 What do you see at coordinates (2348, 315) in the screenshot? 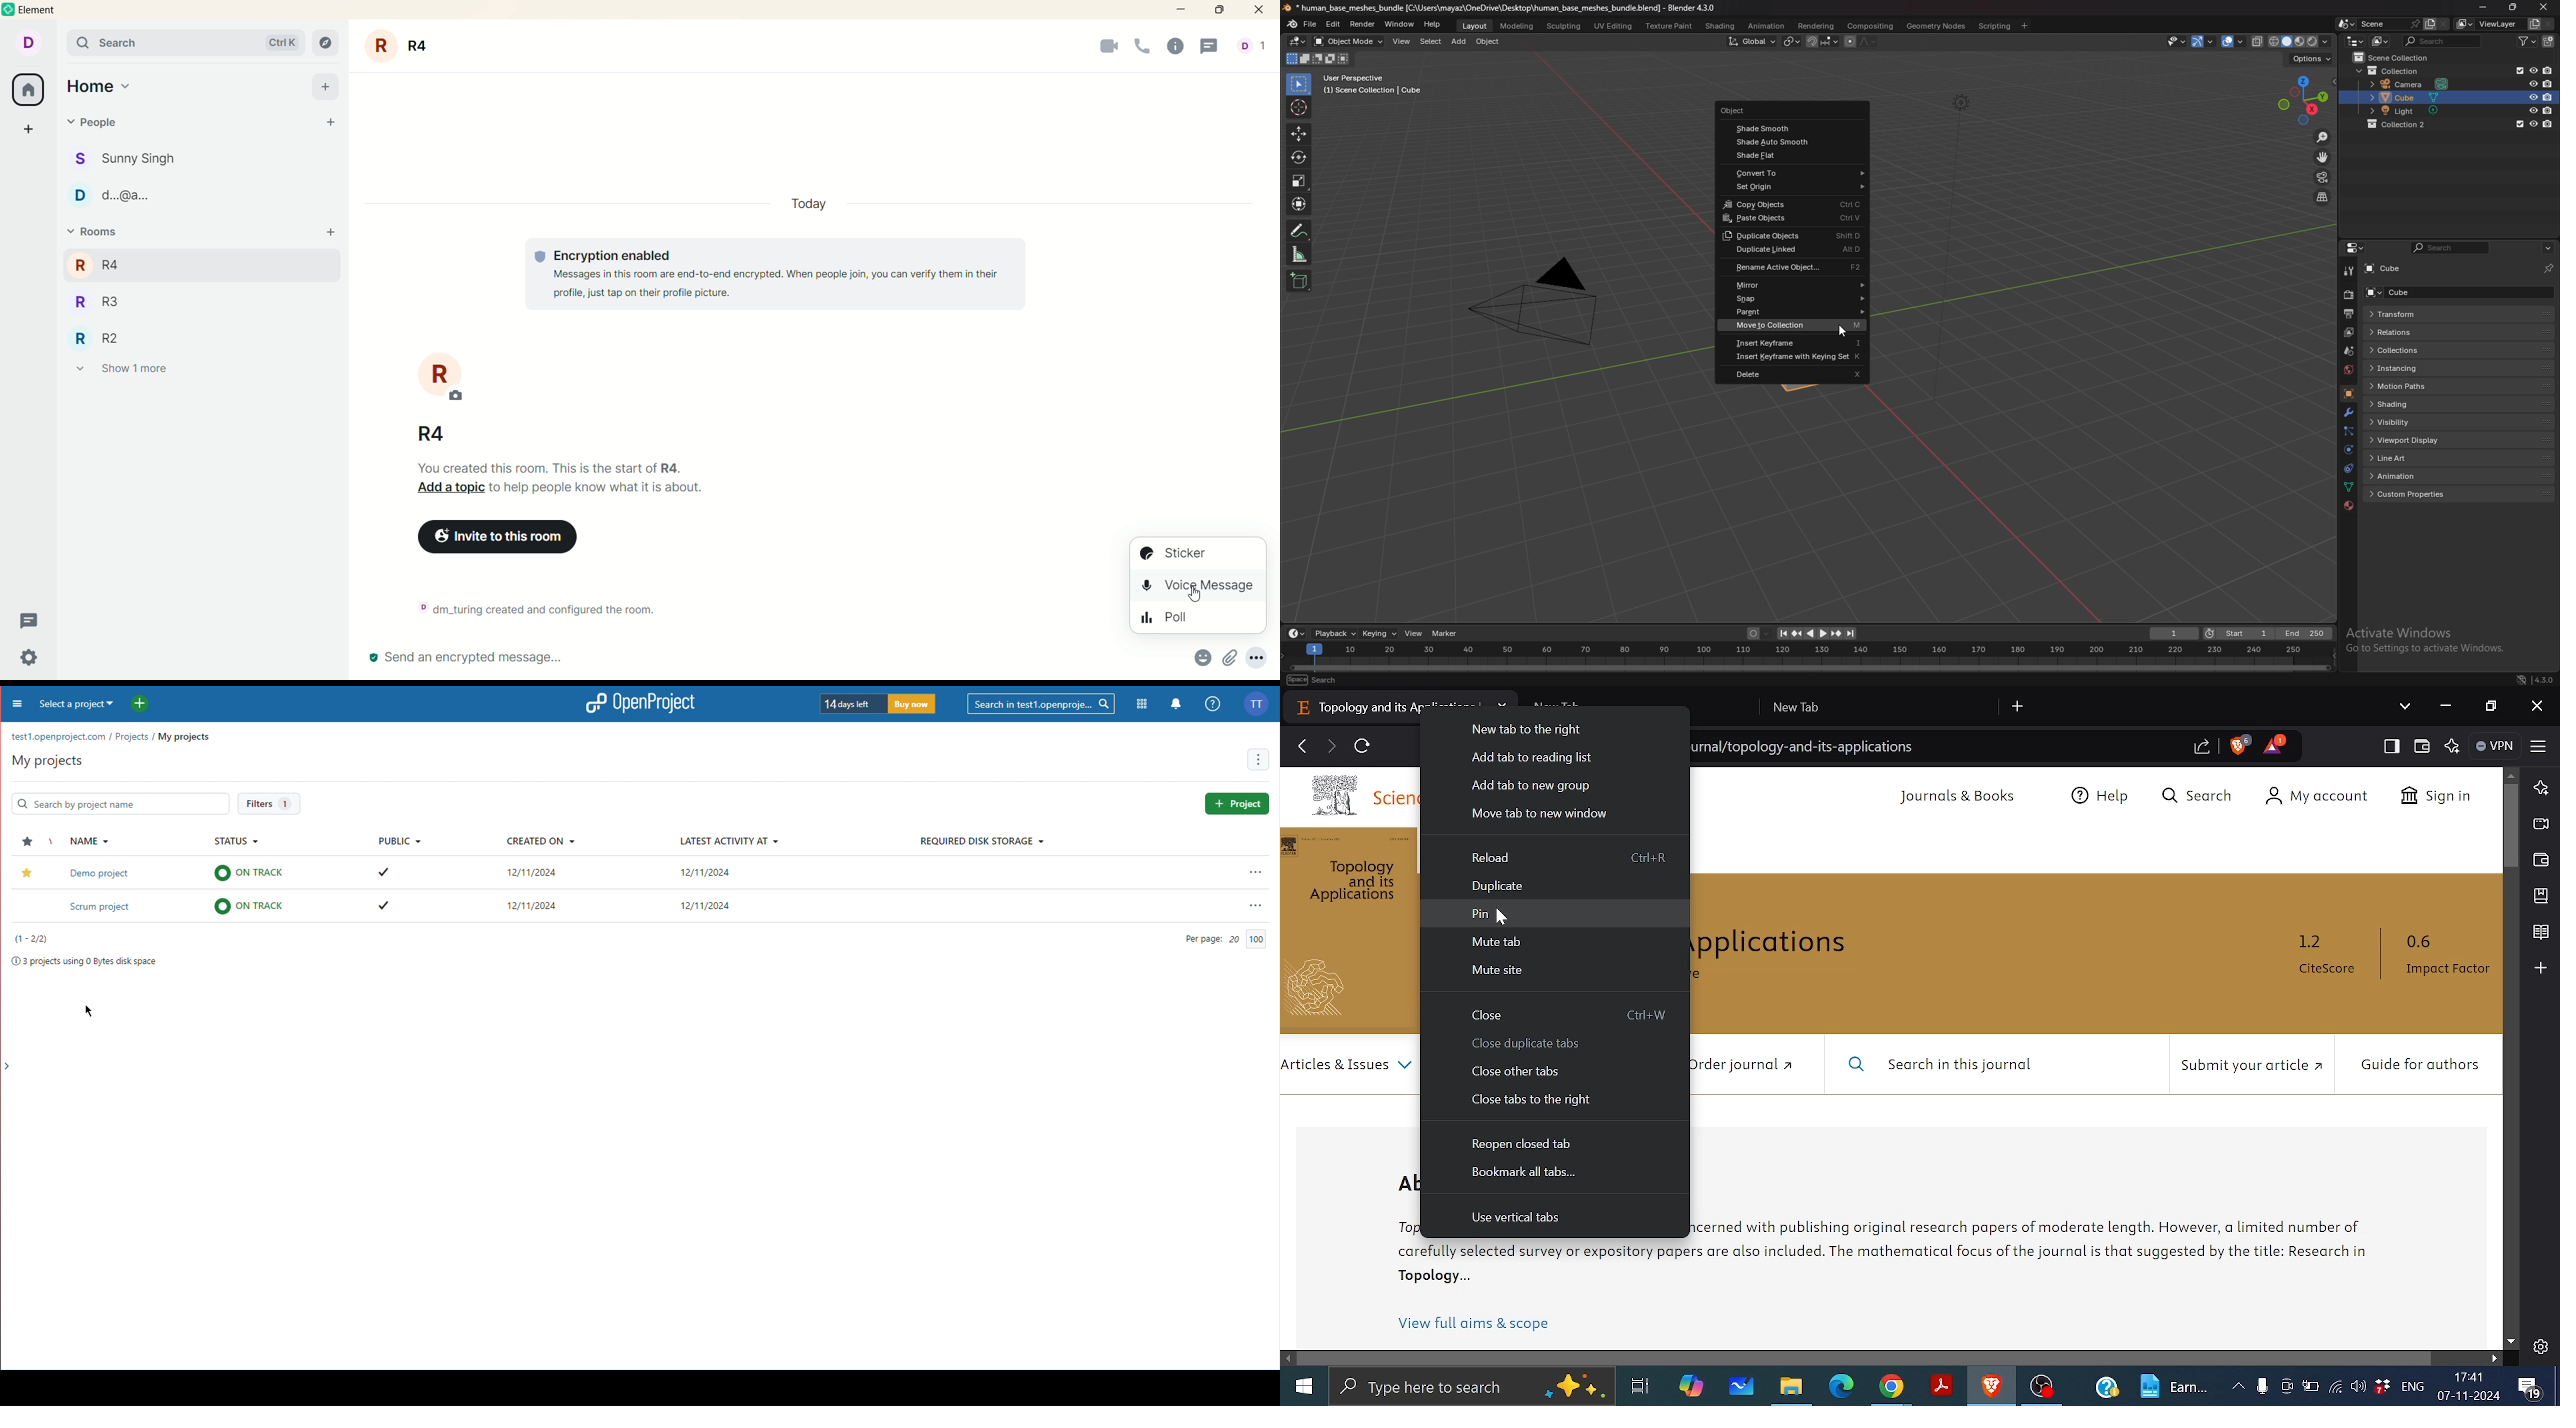
I see `output` at bounding box center [2348, 315].